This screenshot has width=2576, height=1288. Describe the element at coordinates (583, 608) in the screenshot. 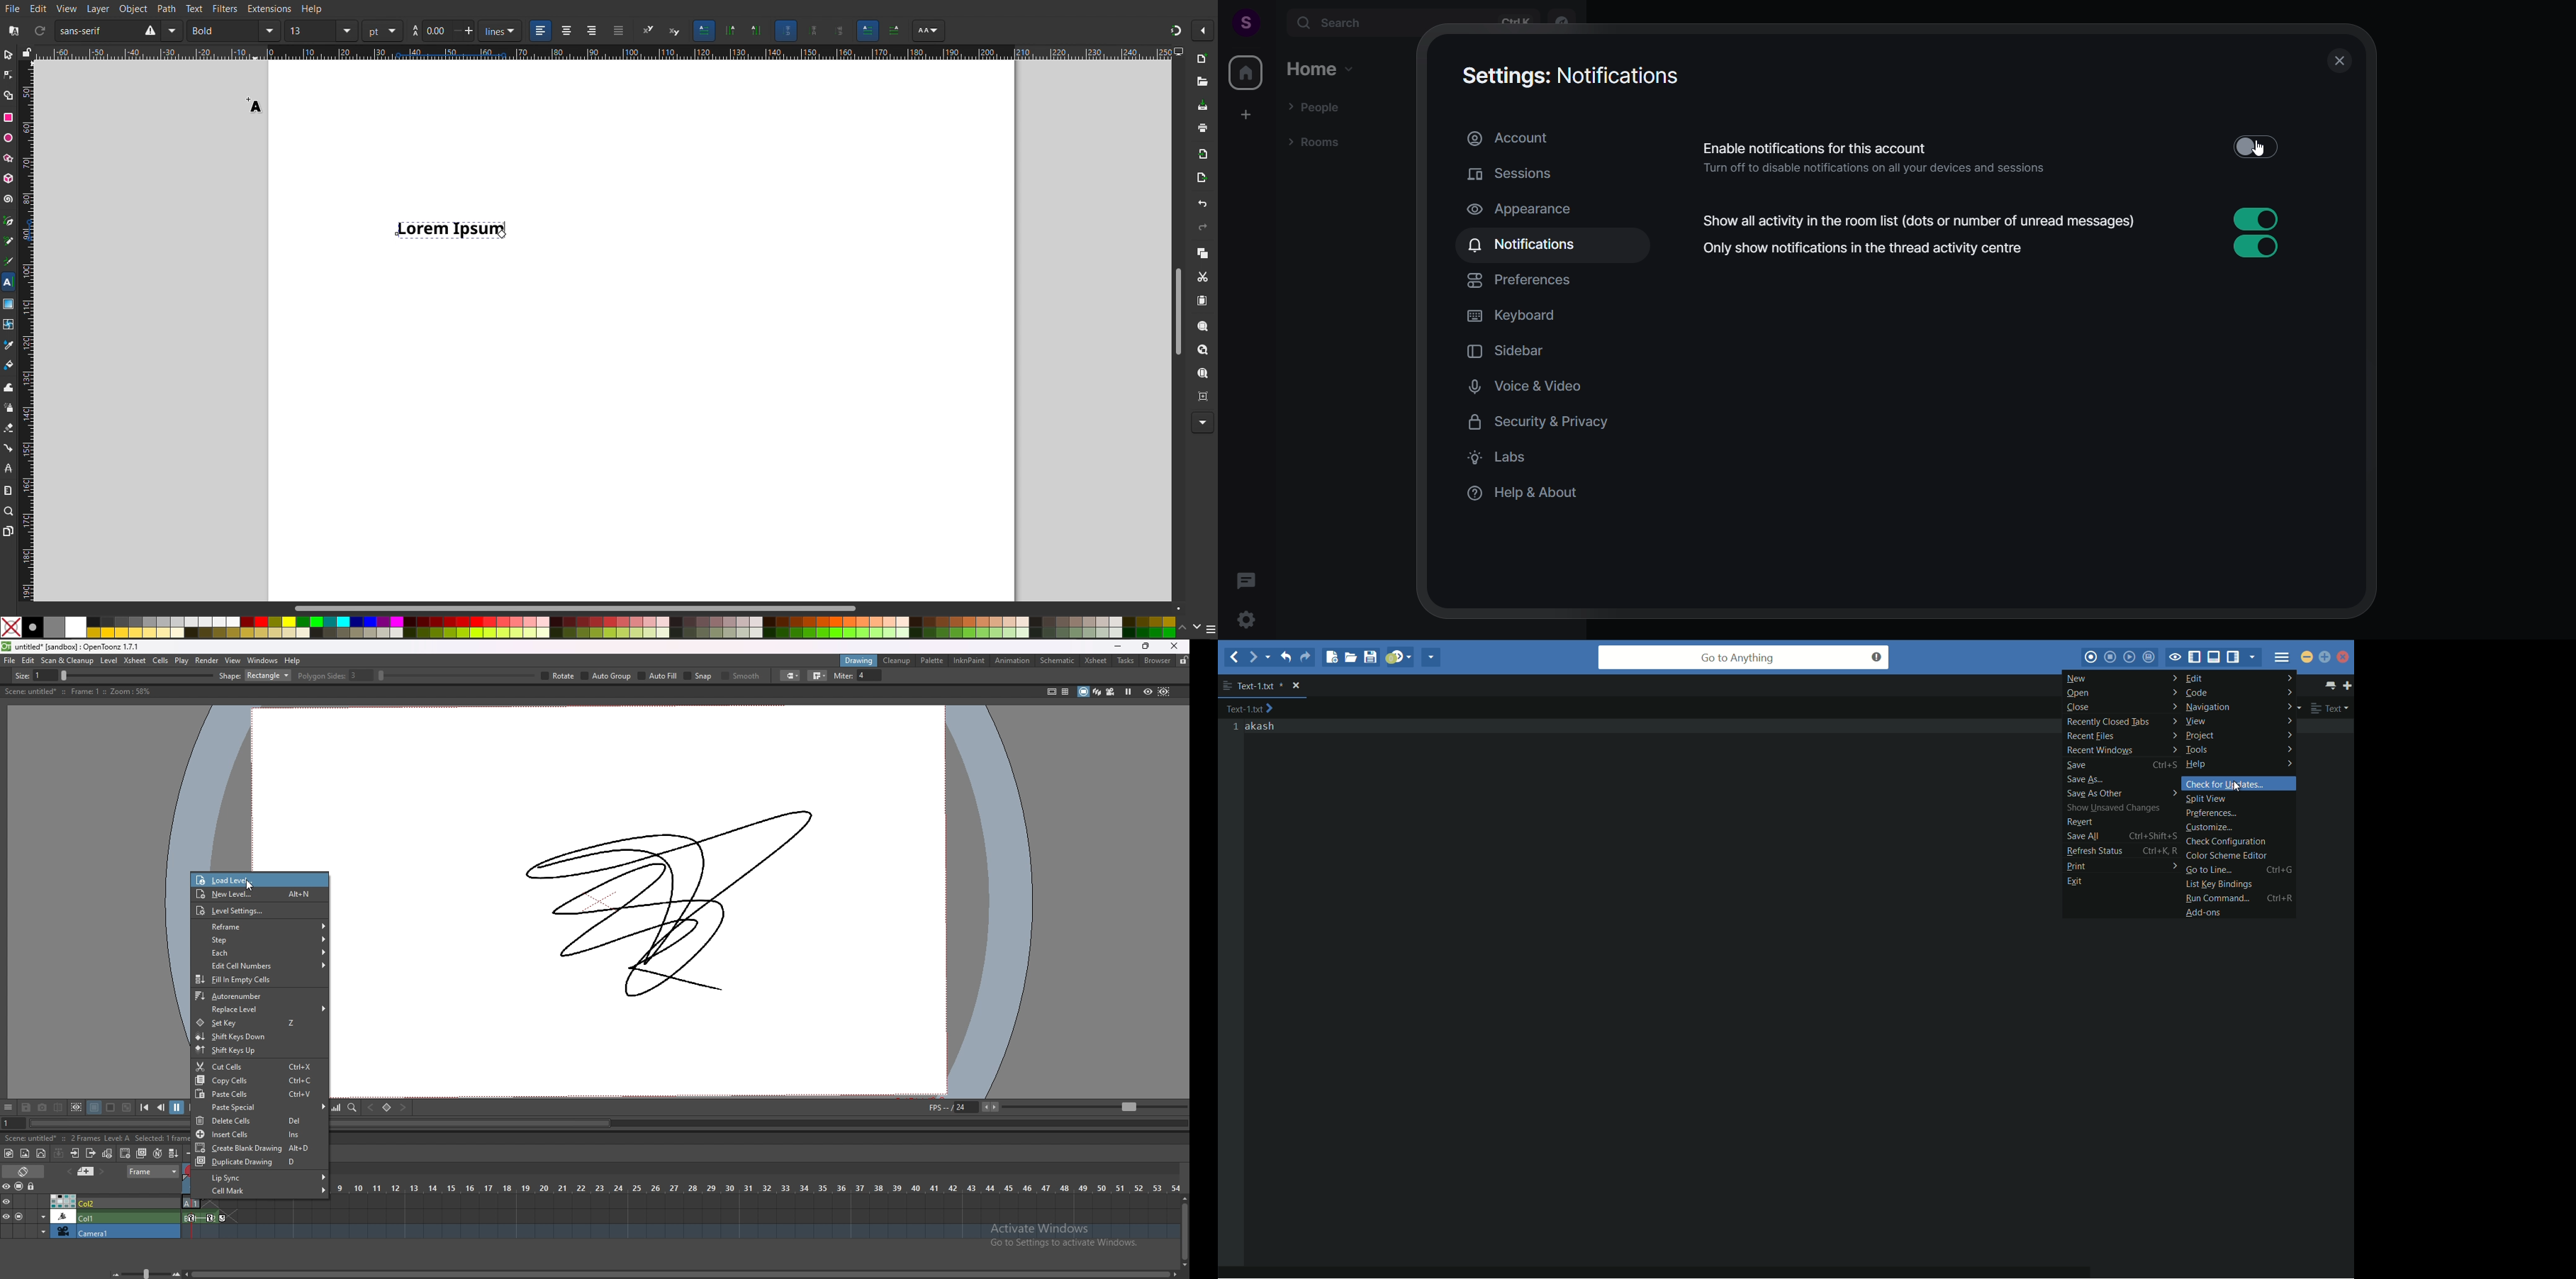

I see `Scrollbar` at that location.